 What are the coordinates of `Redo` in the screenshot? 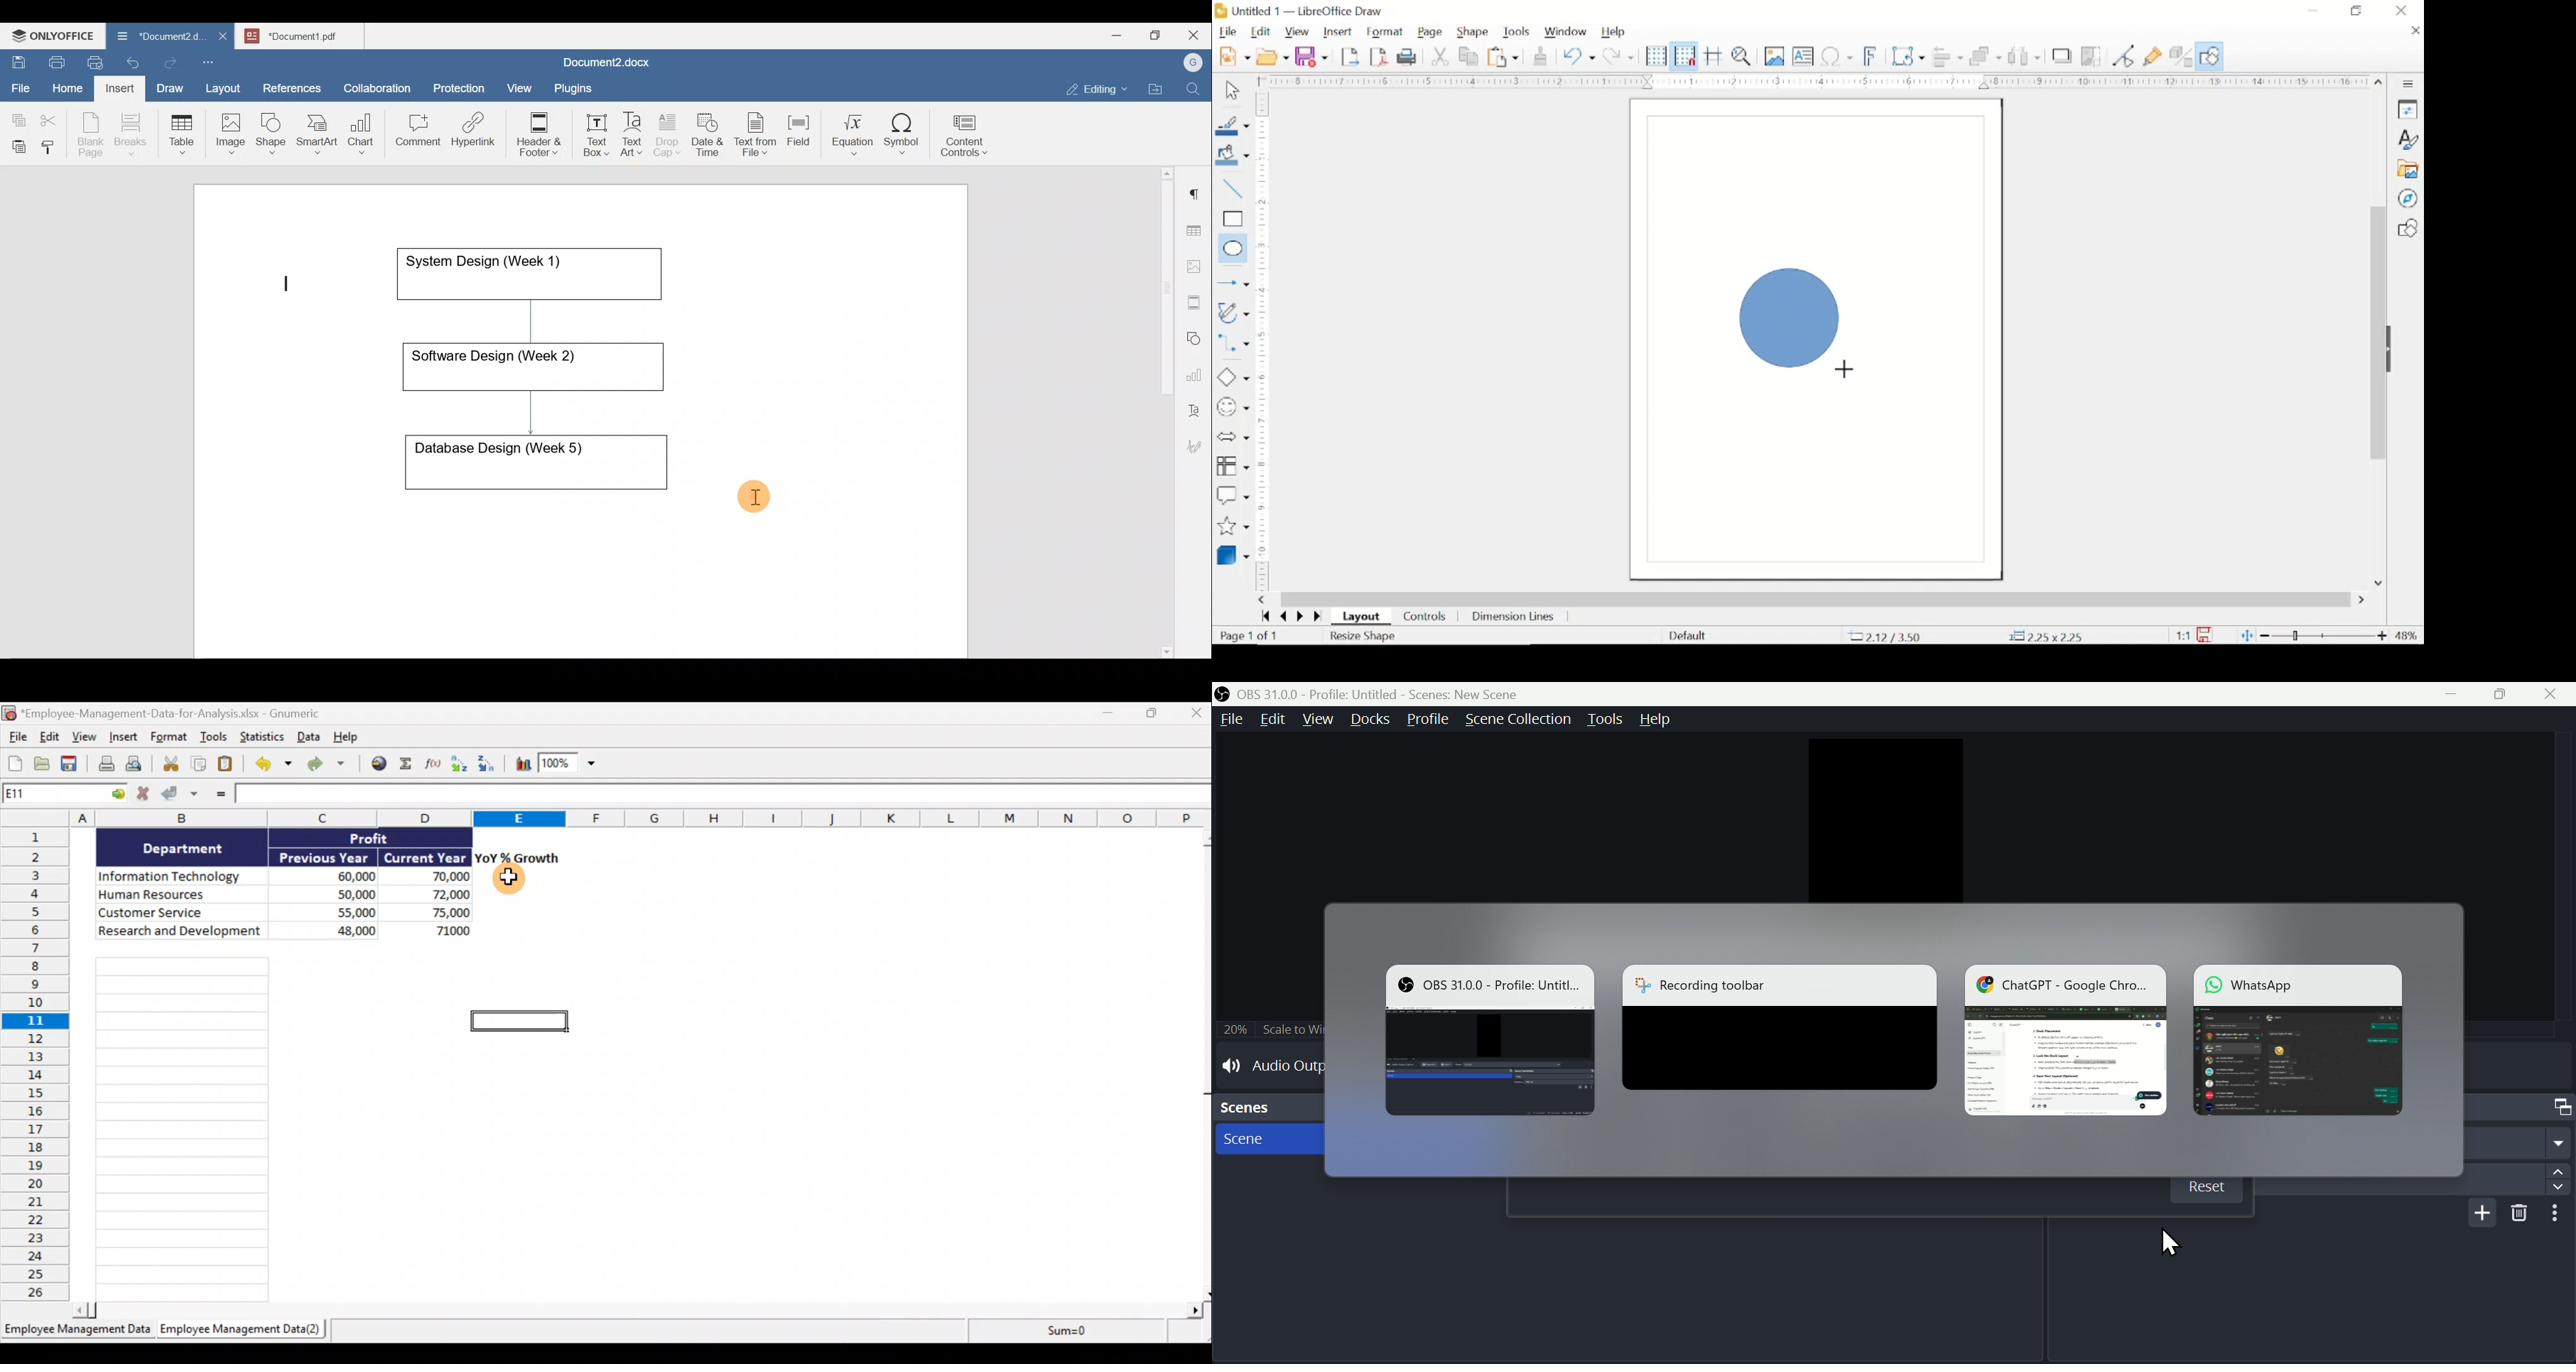 It's located at (170, 63).